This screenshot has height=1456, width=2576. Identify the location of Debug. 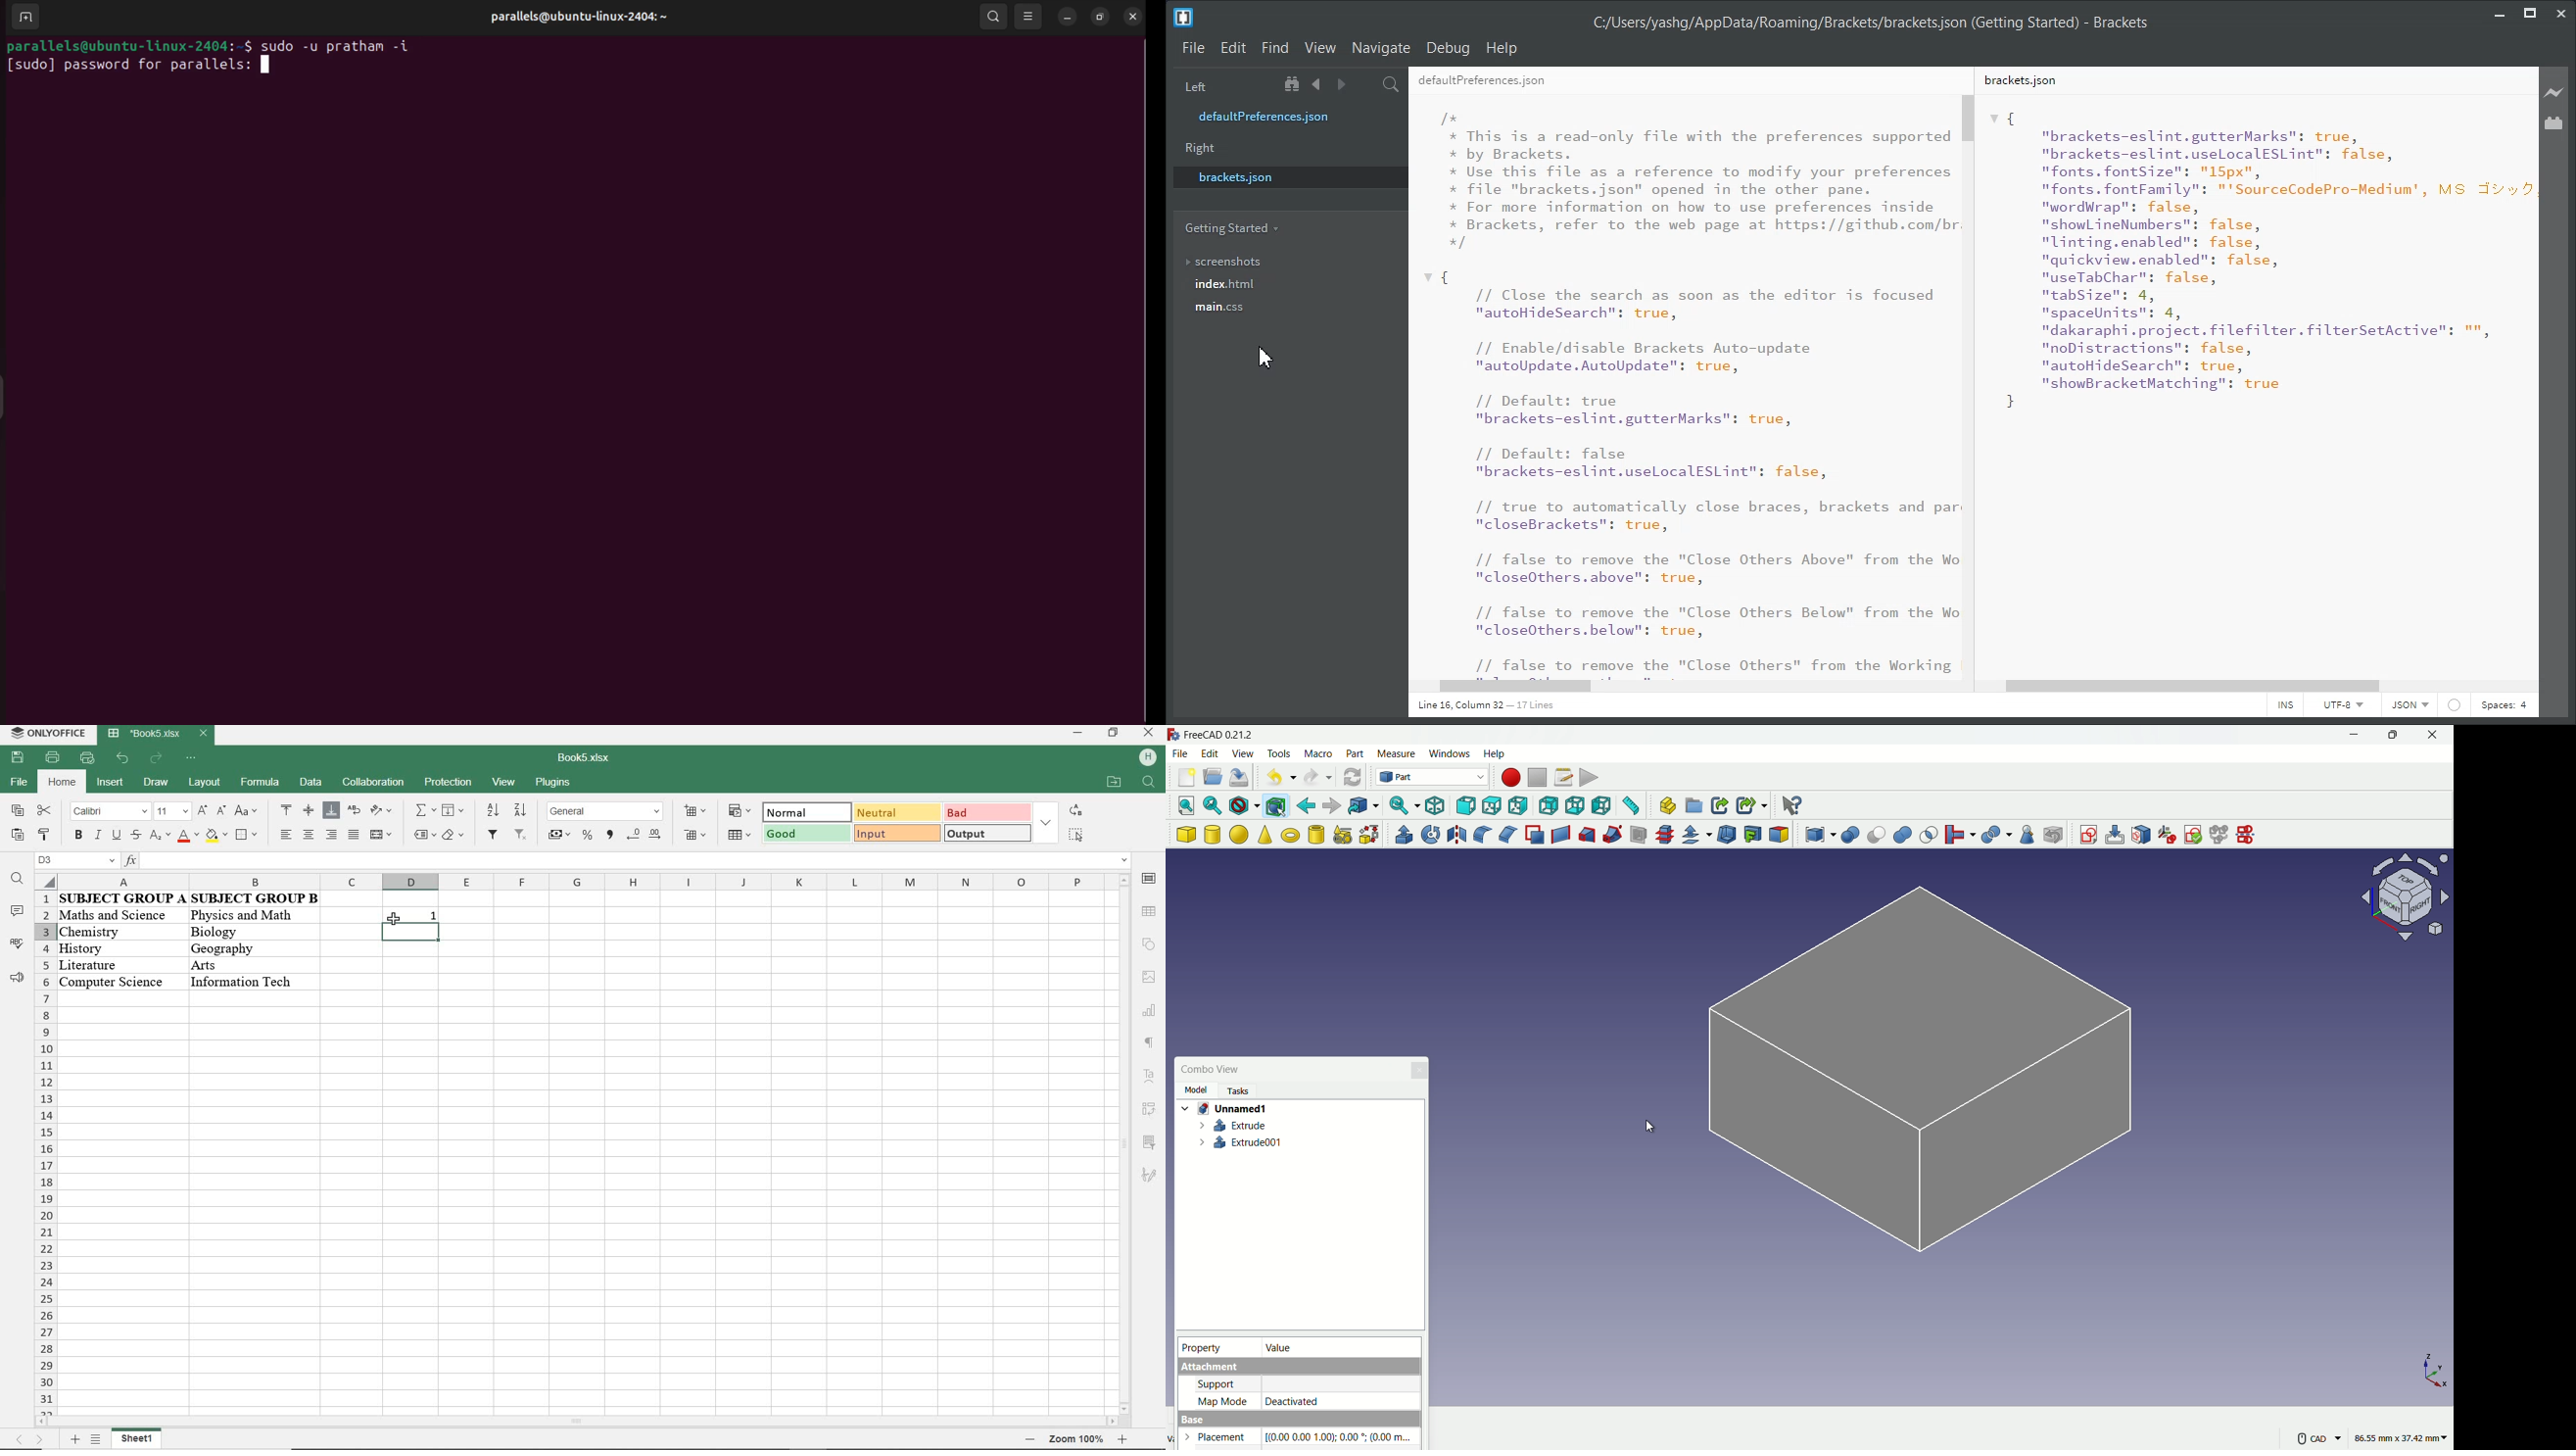
(1449, 47).